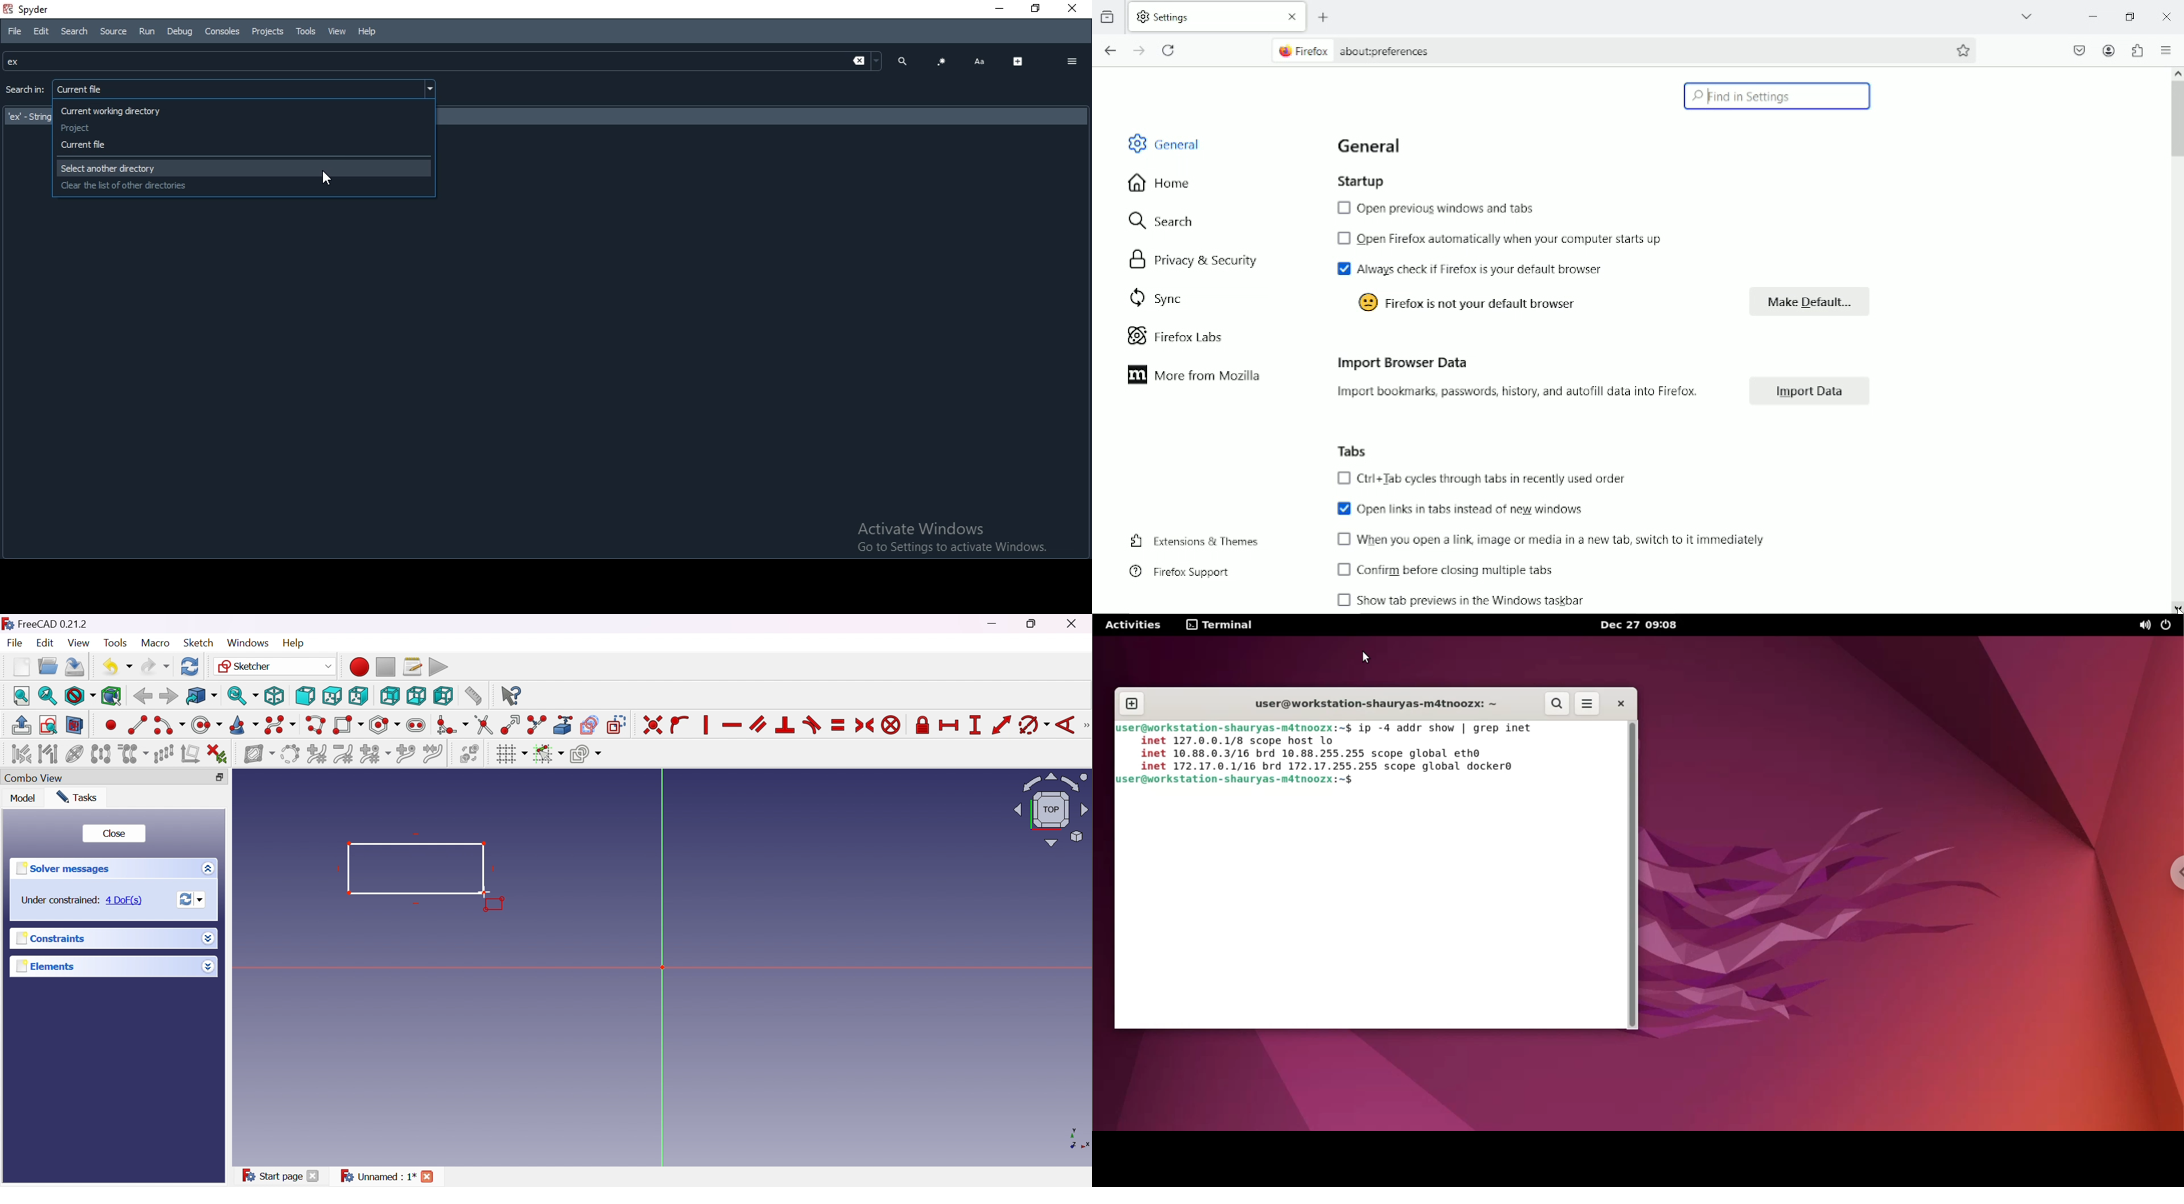 The width and height of the screenshot is (2184, 1204). I want to click on Minimize, so click(996, 624).